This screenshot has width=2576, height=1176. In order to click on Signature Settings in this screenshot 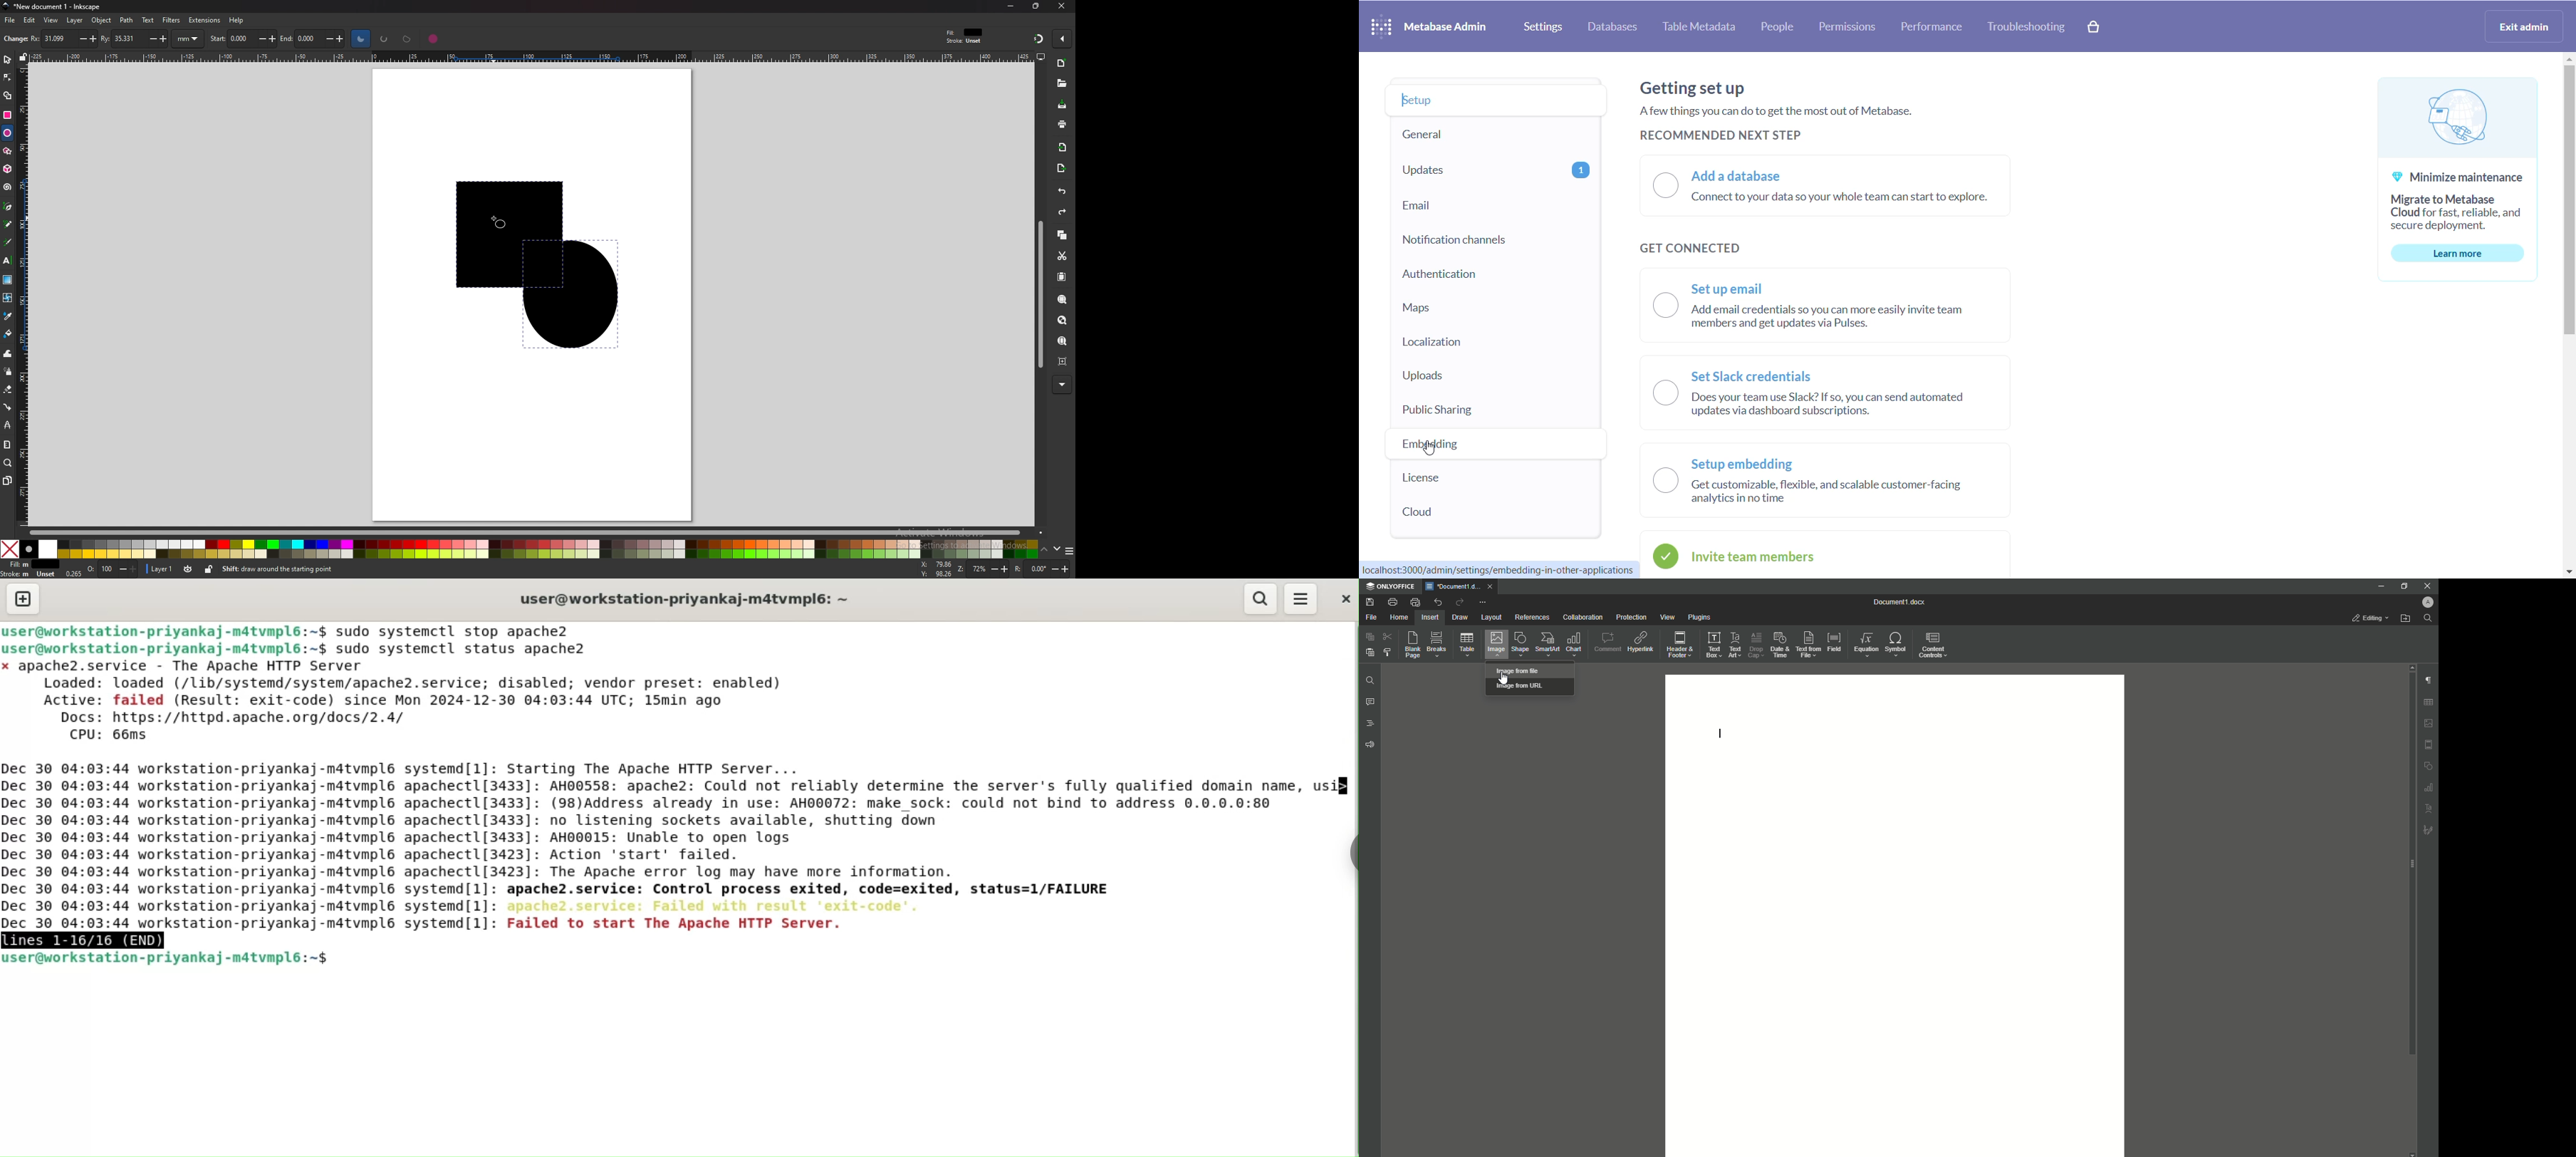, I will do `click(2429, 829)`.